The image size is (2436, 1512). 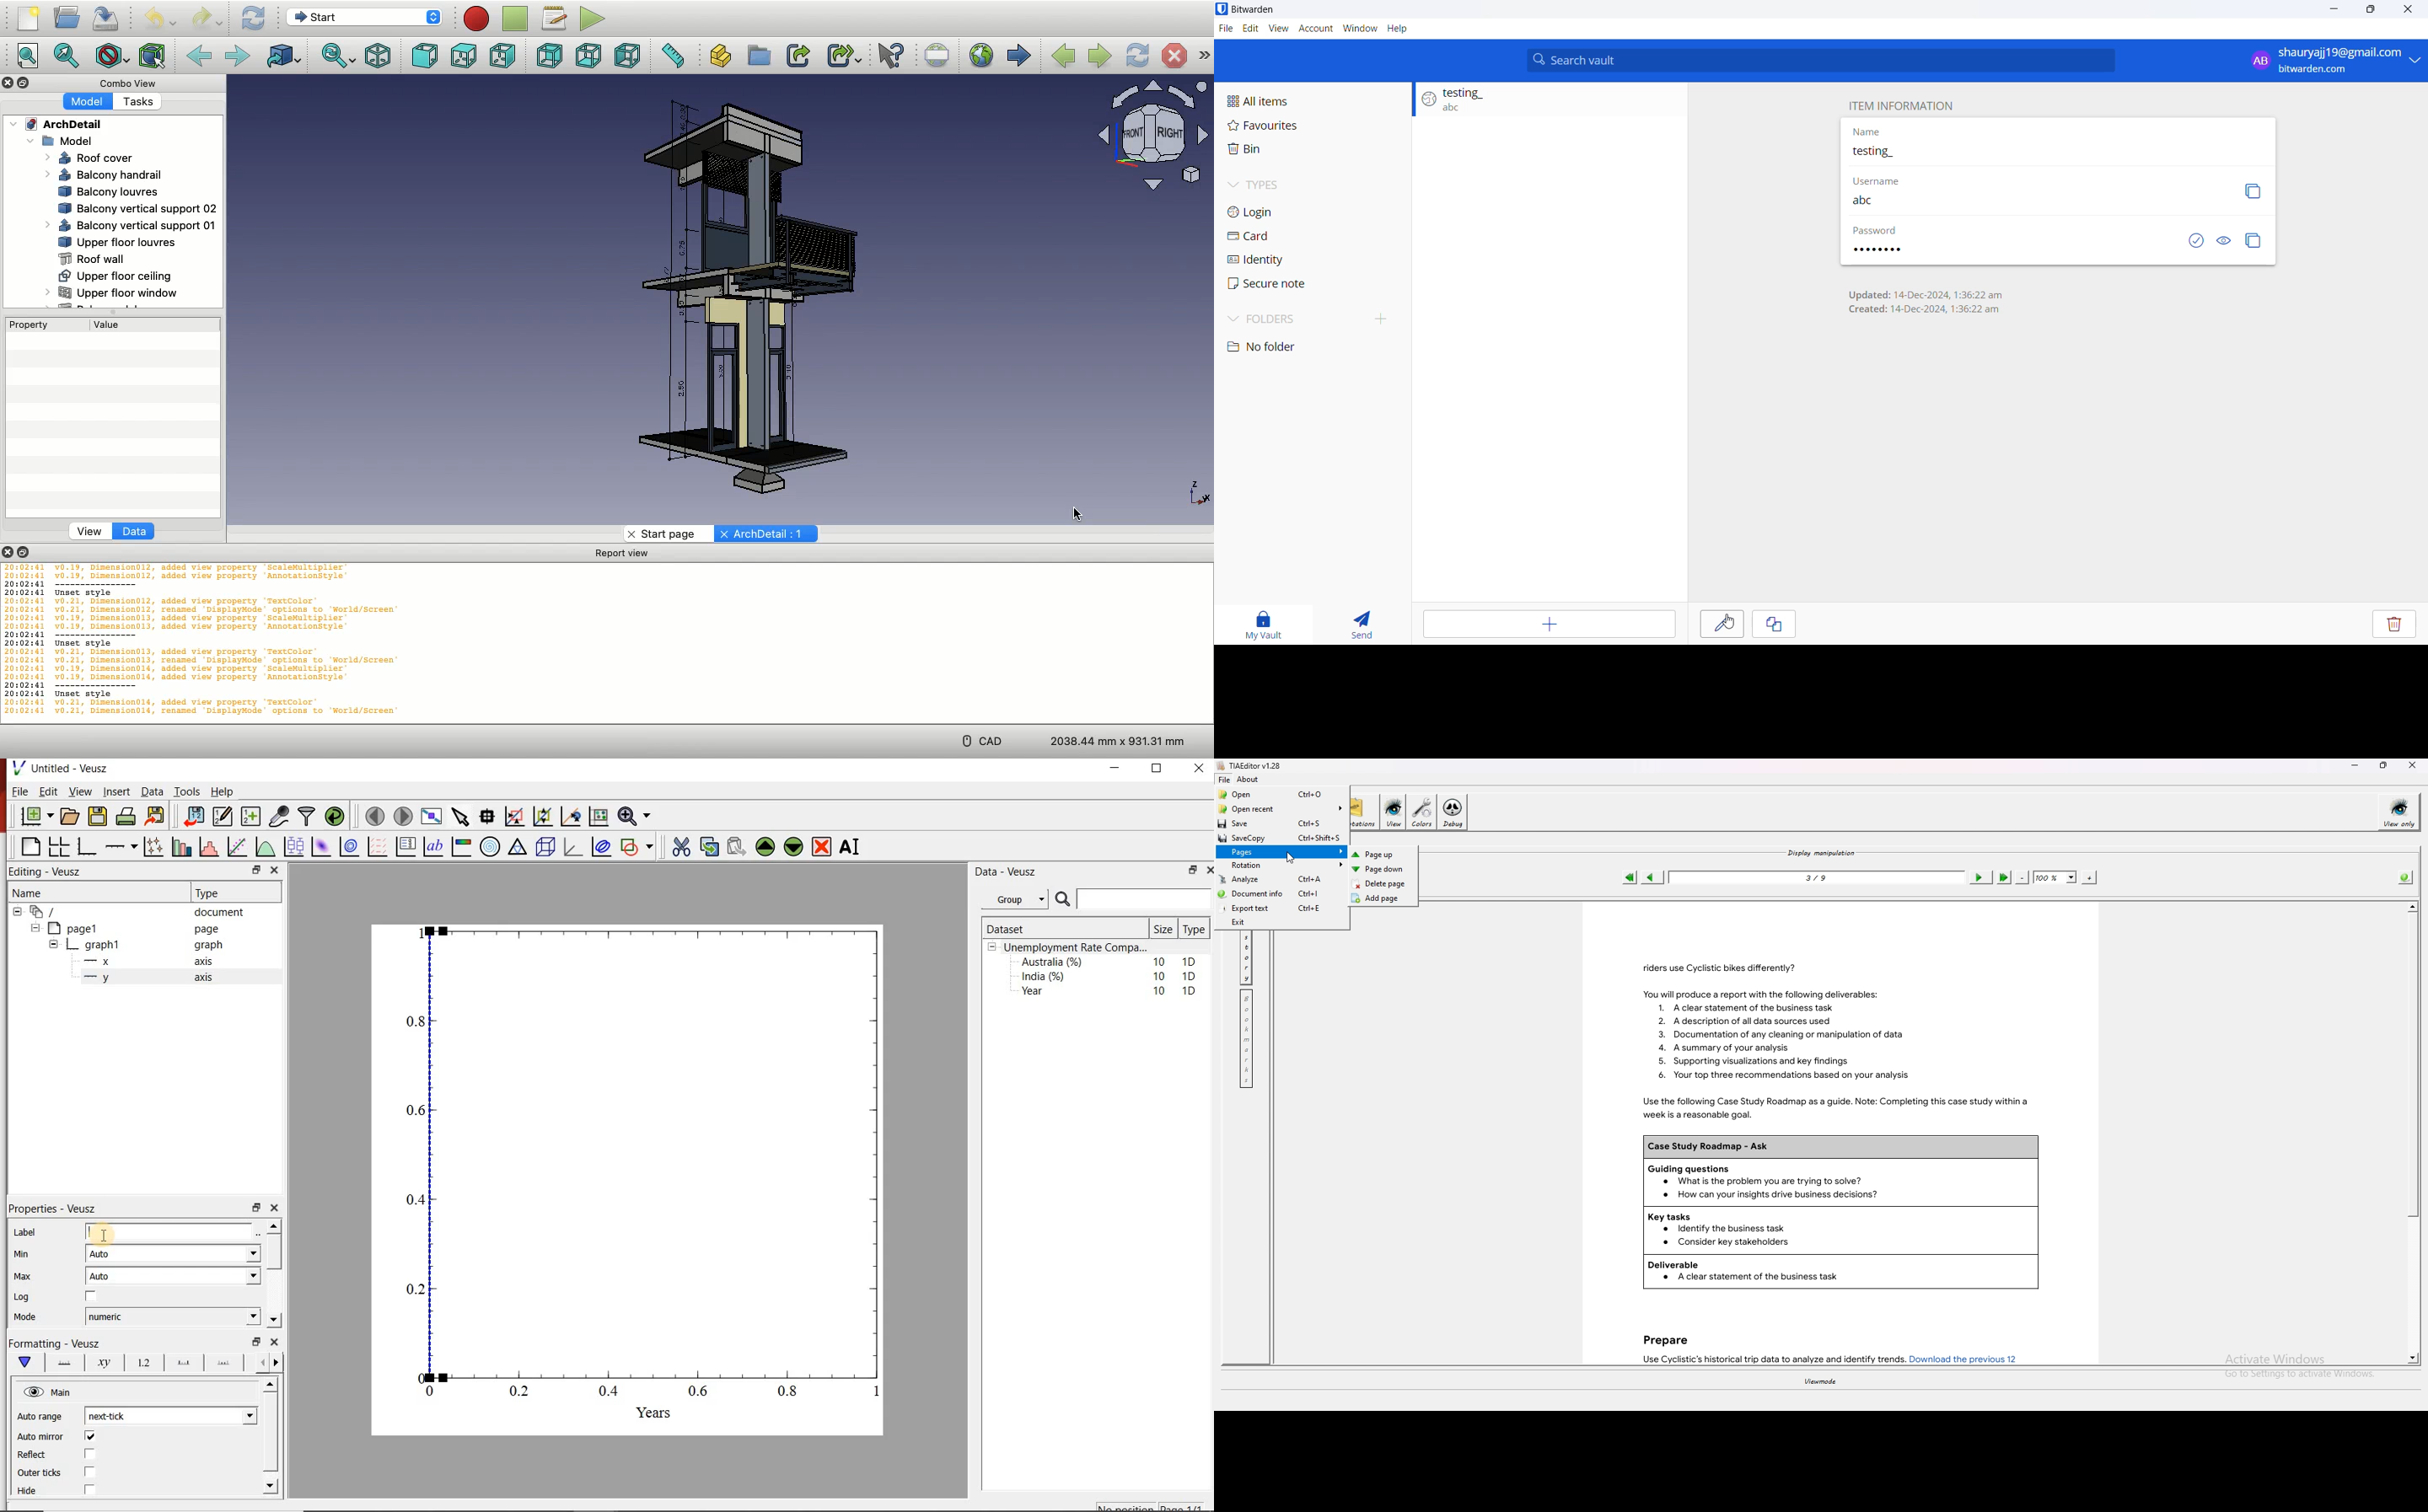 I want to click on Navigation styles, so click(x=1153, y=140).